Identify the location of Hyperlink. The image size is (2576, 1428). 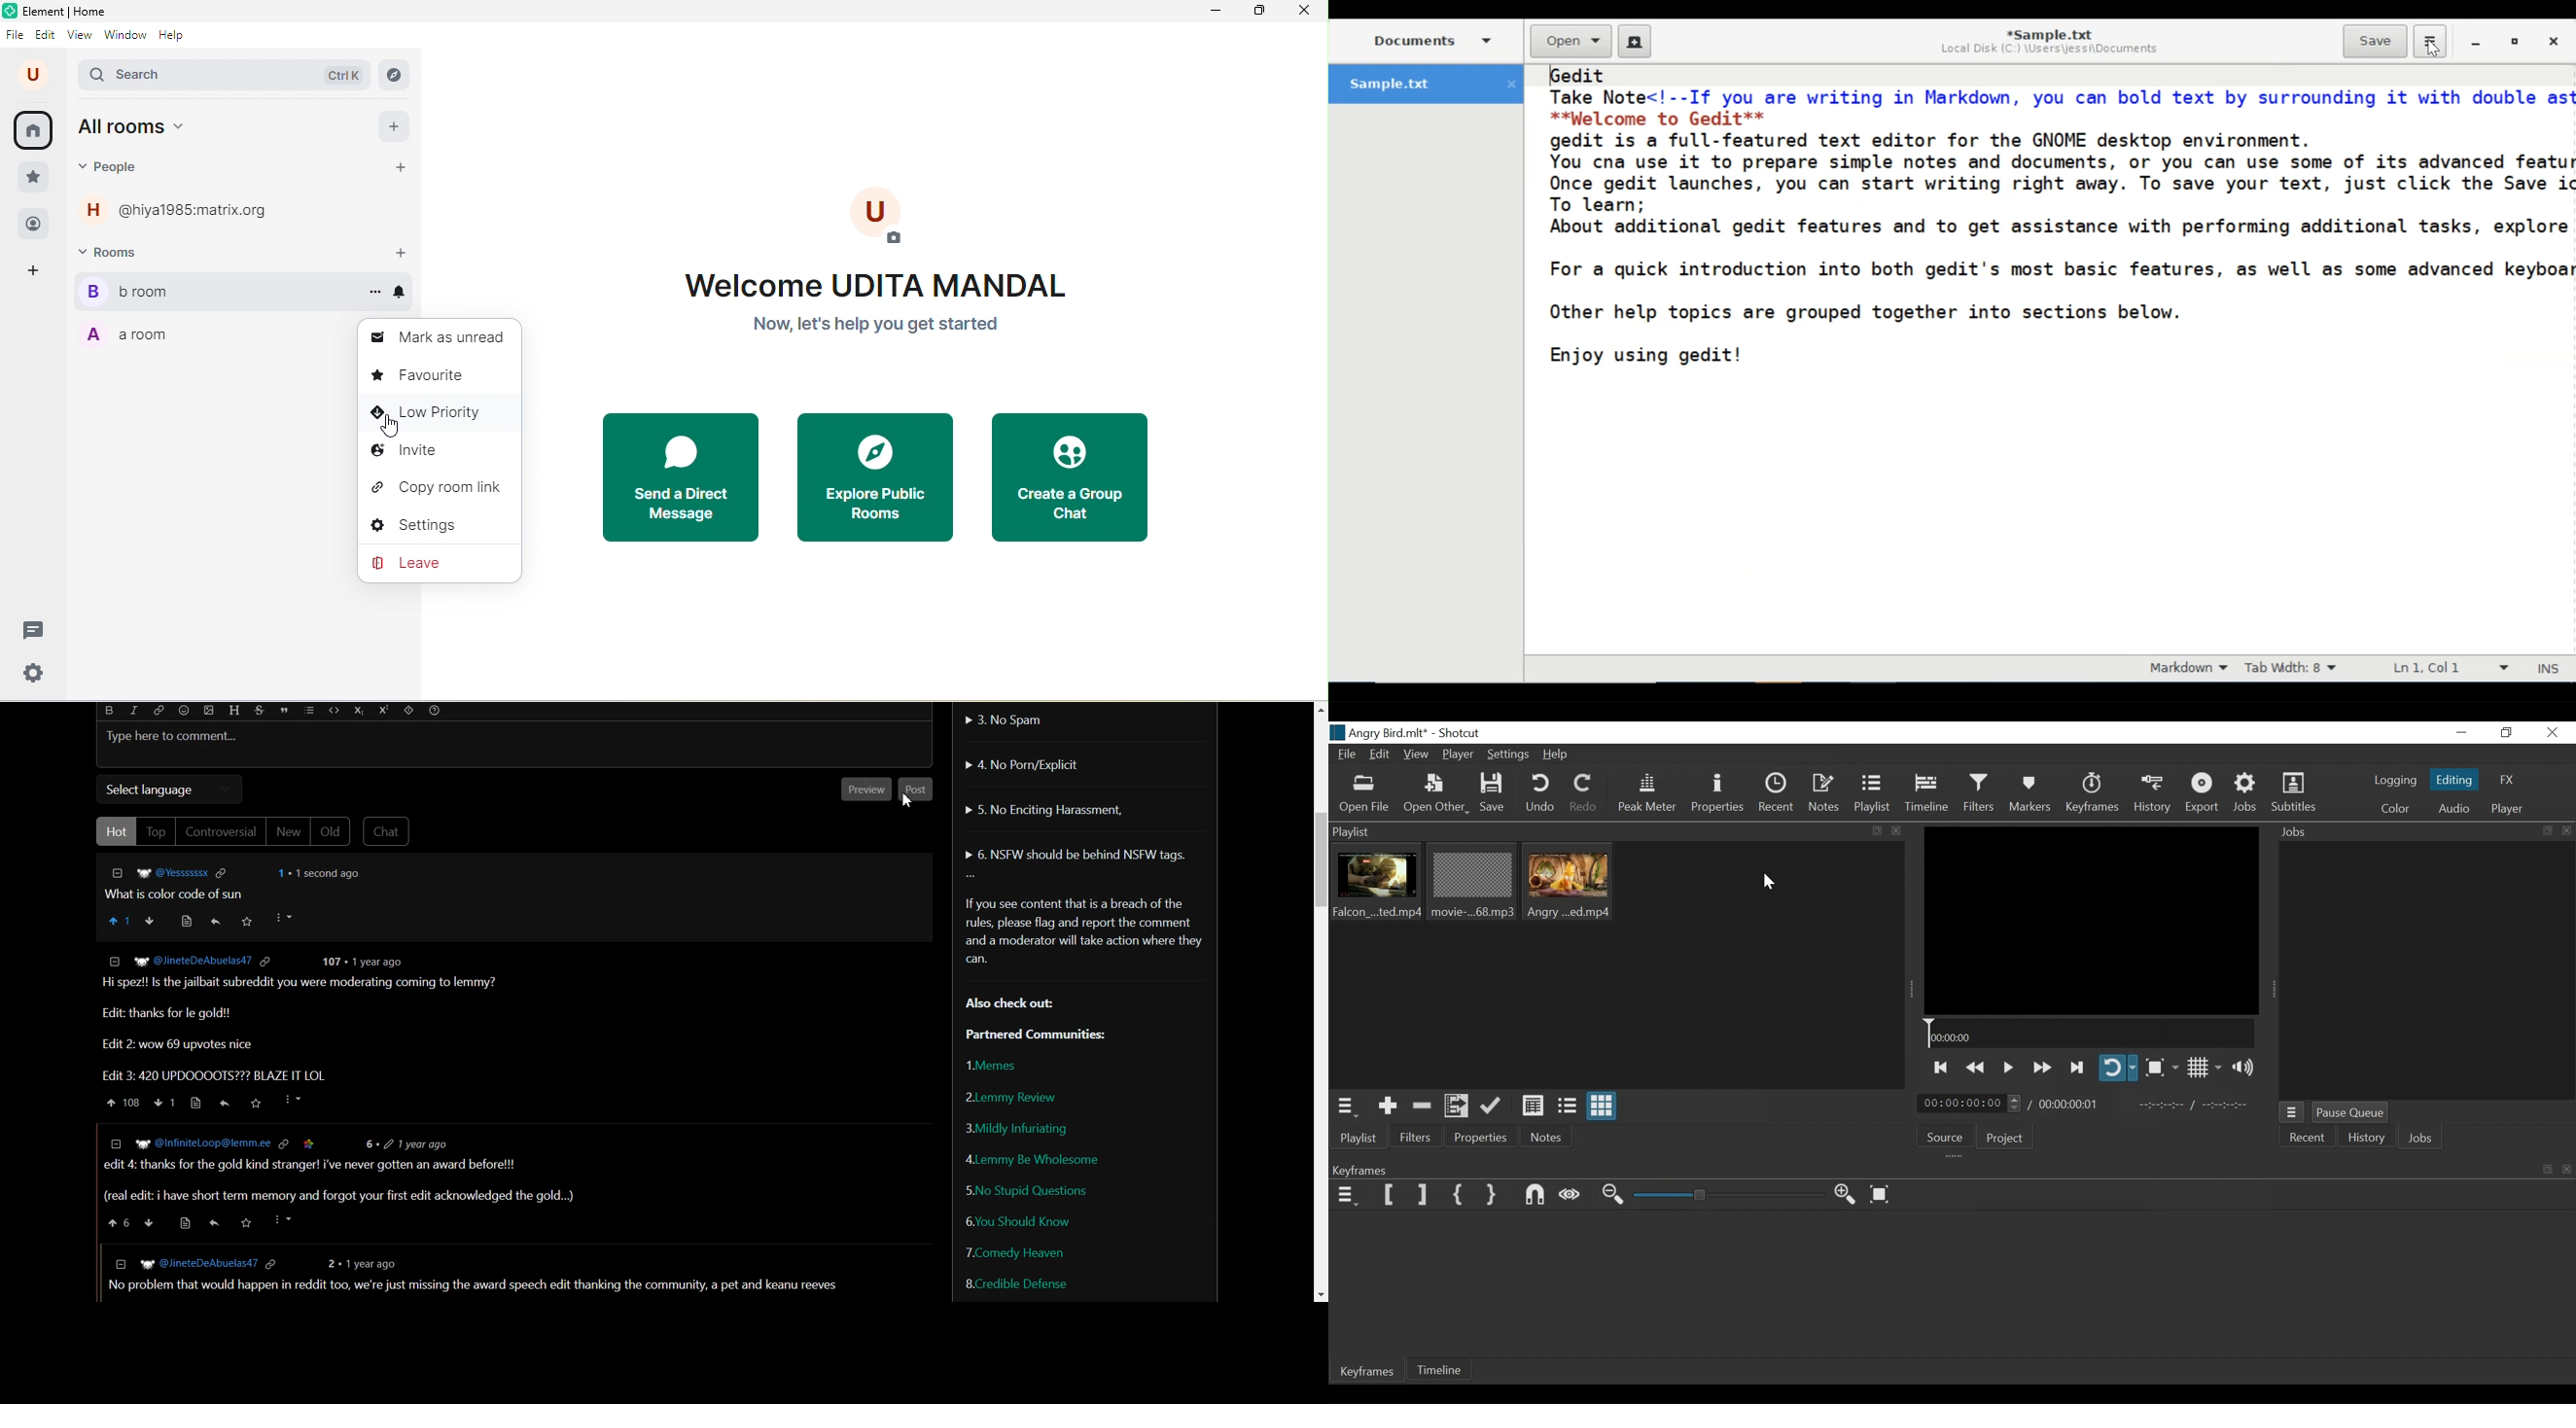
(183, 874).